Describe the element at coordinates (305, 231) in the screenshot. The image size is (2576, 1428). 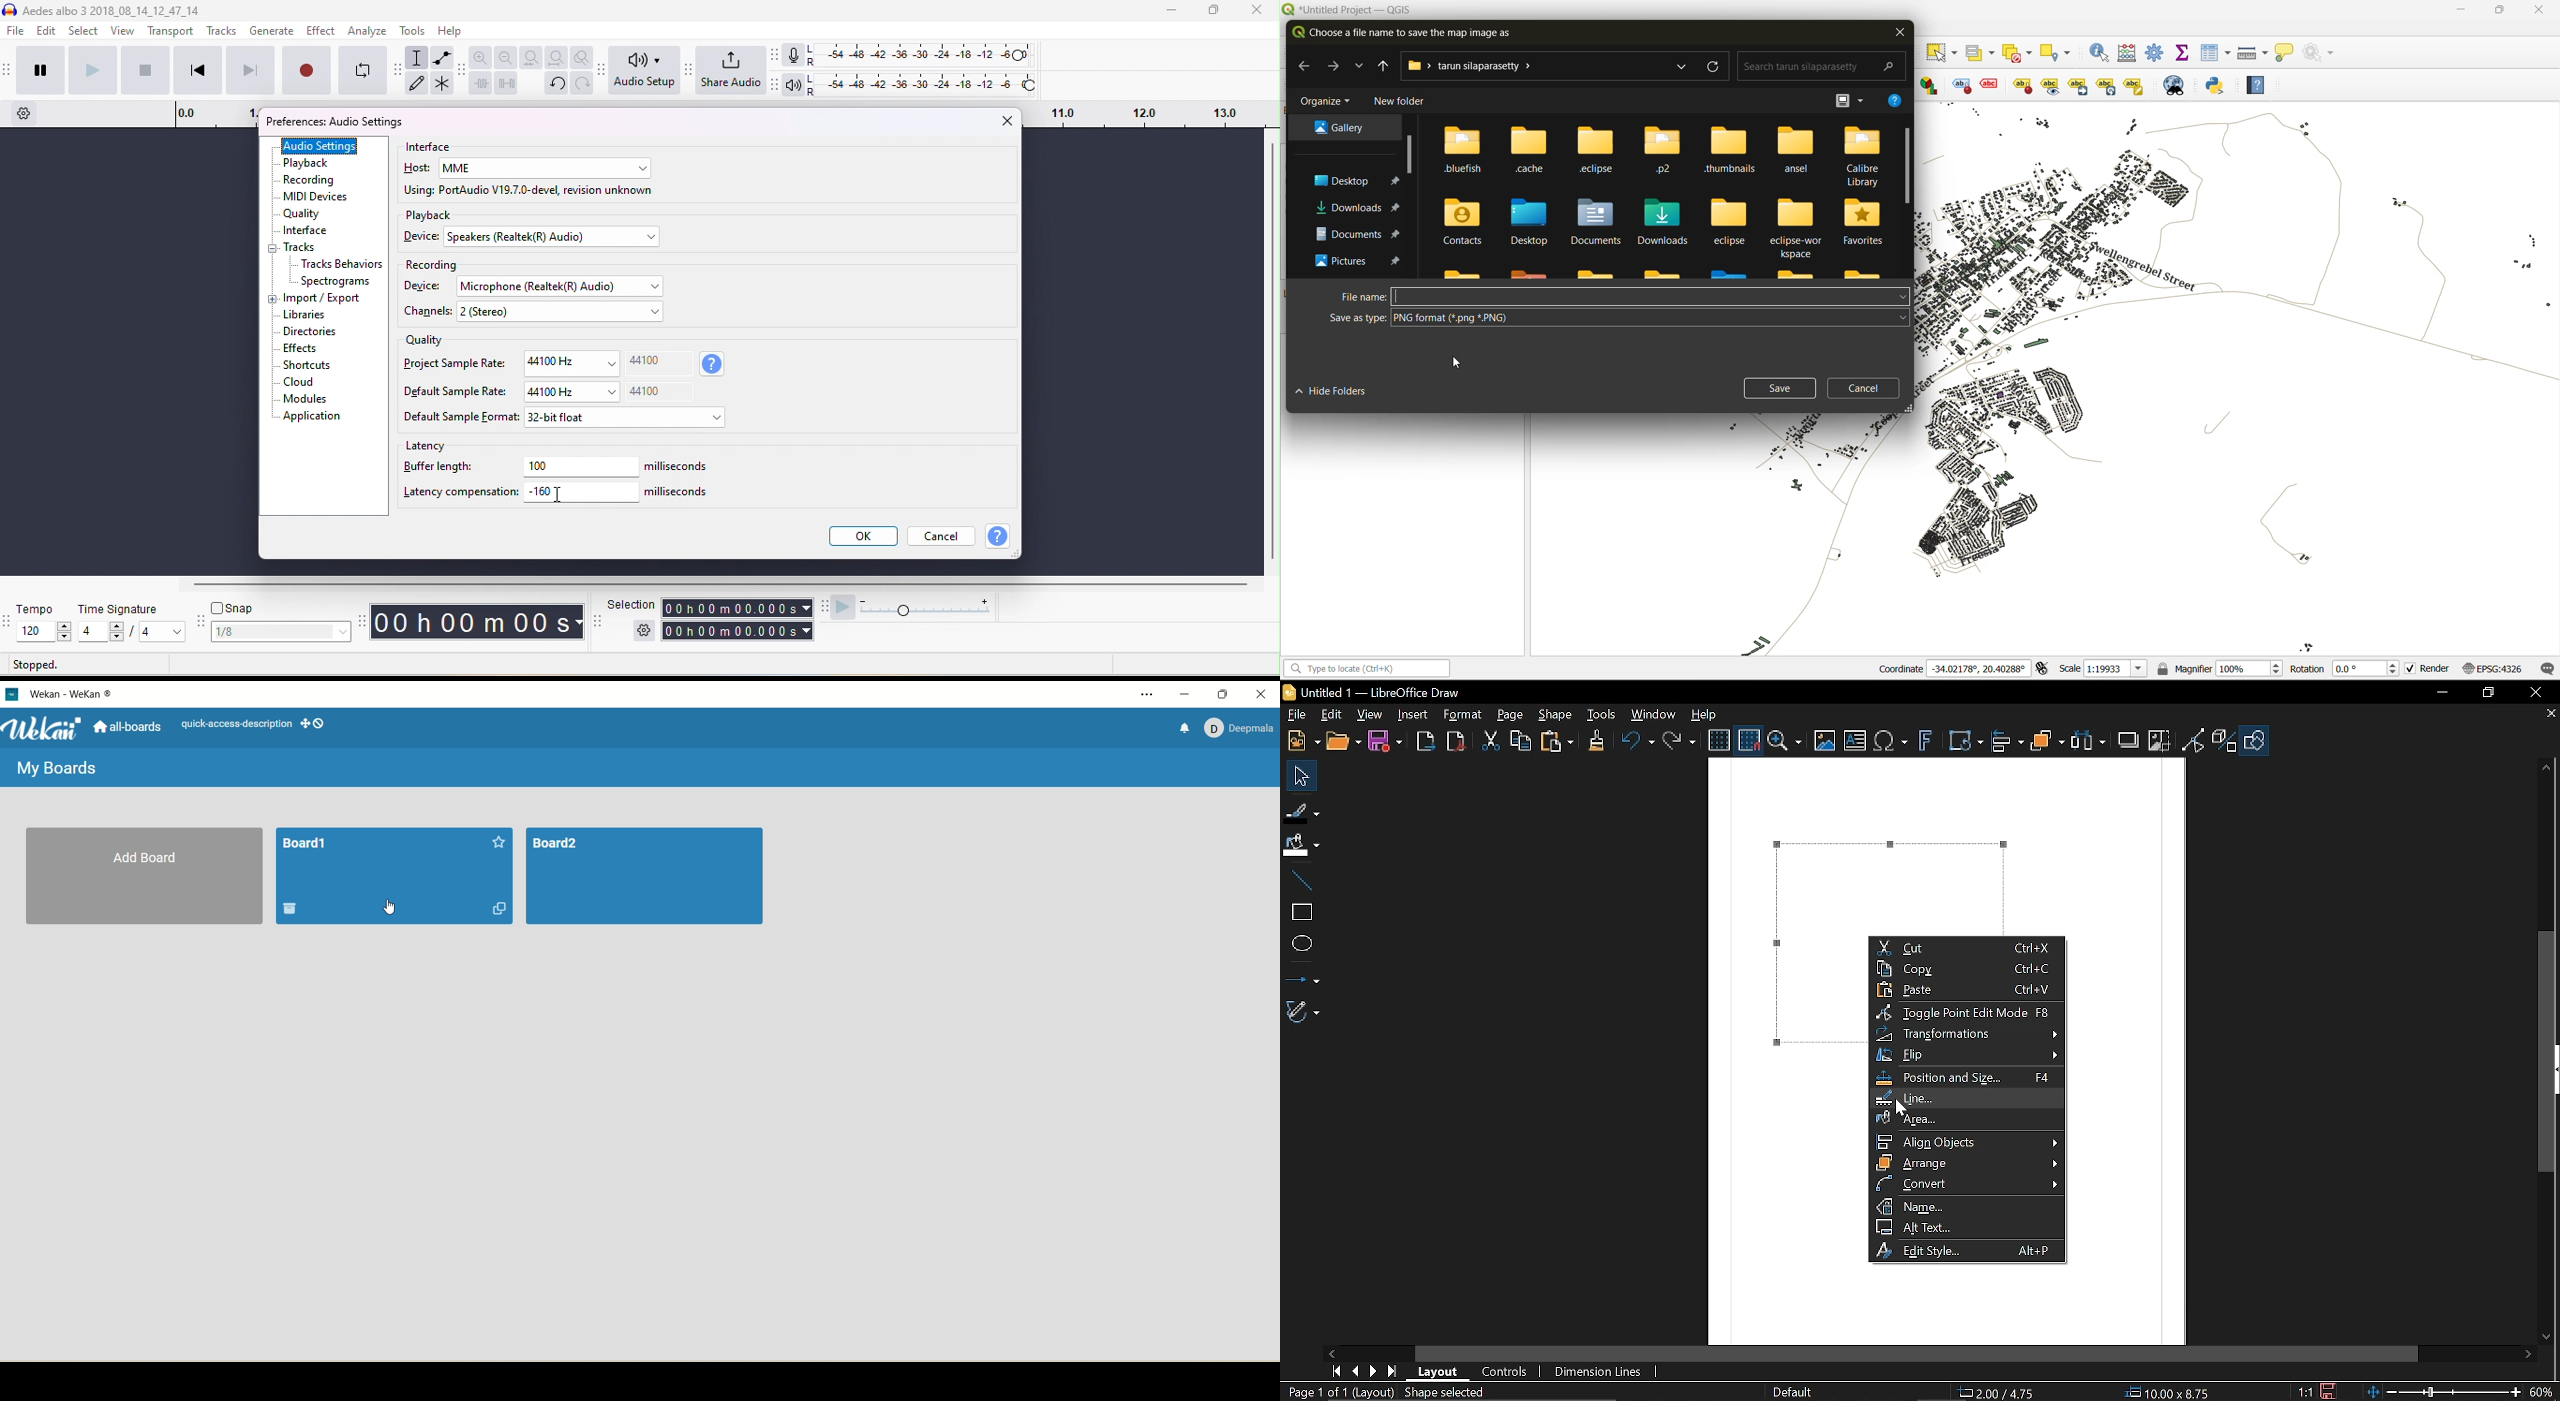
I see `interface` at that location.